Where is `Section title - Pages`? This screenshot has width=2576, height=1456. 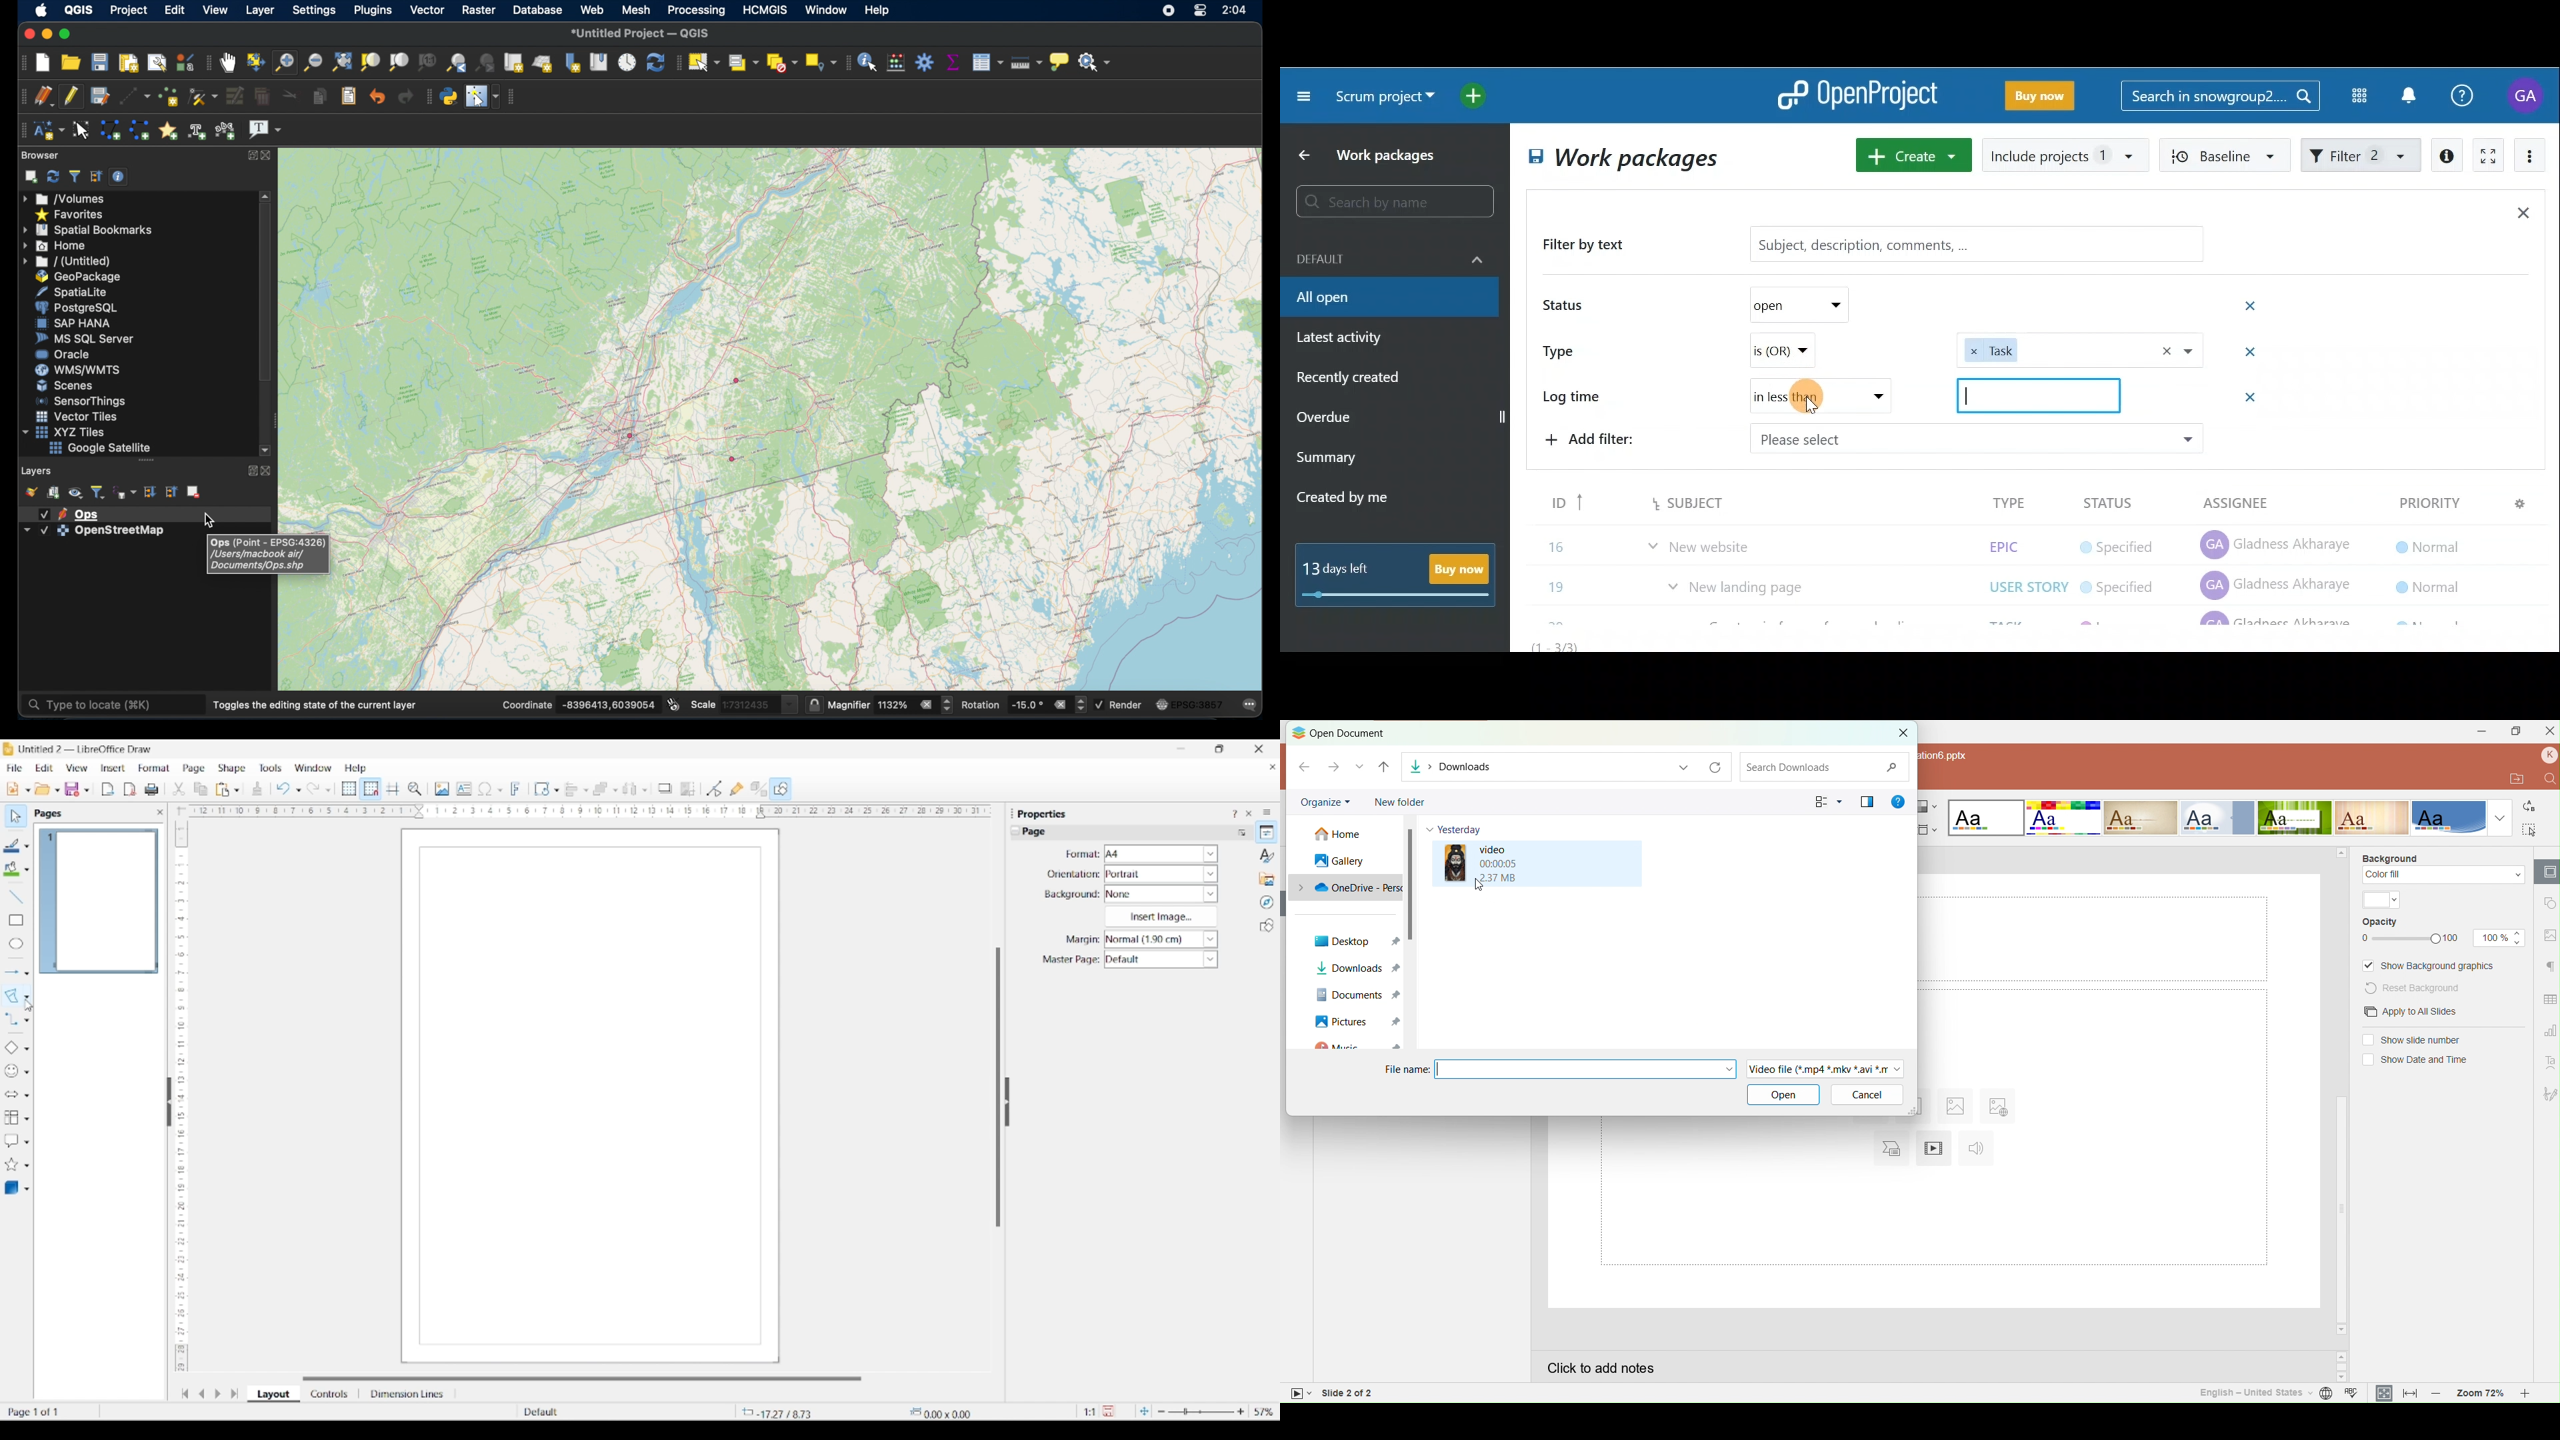 Section title - Pages is located at coordinates (51, 813).